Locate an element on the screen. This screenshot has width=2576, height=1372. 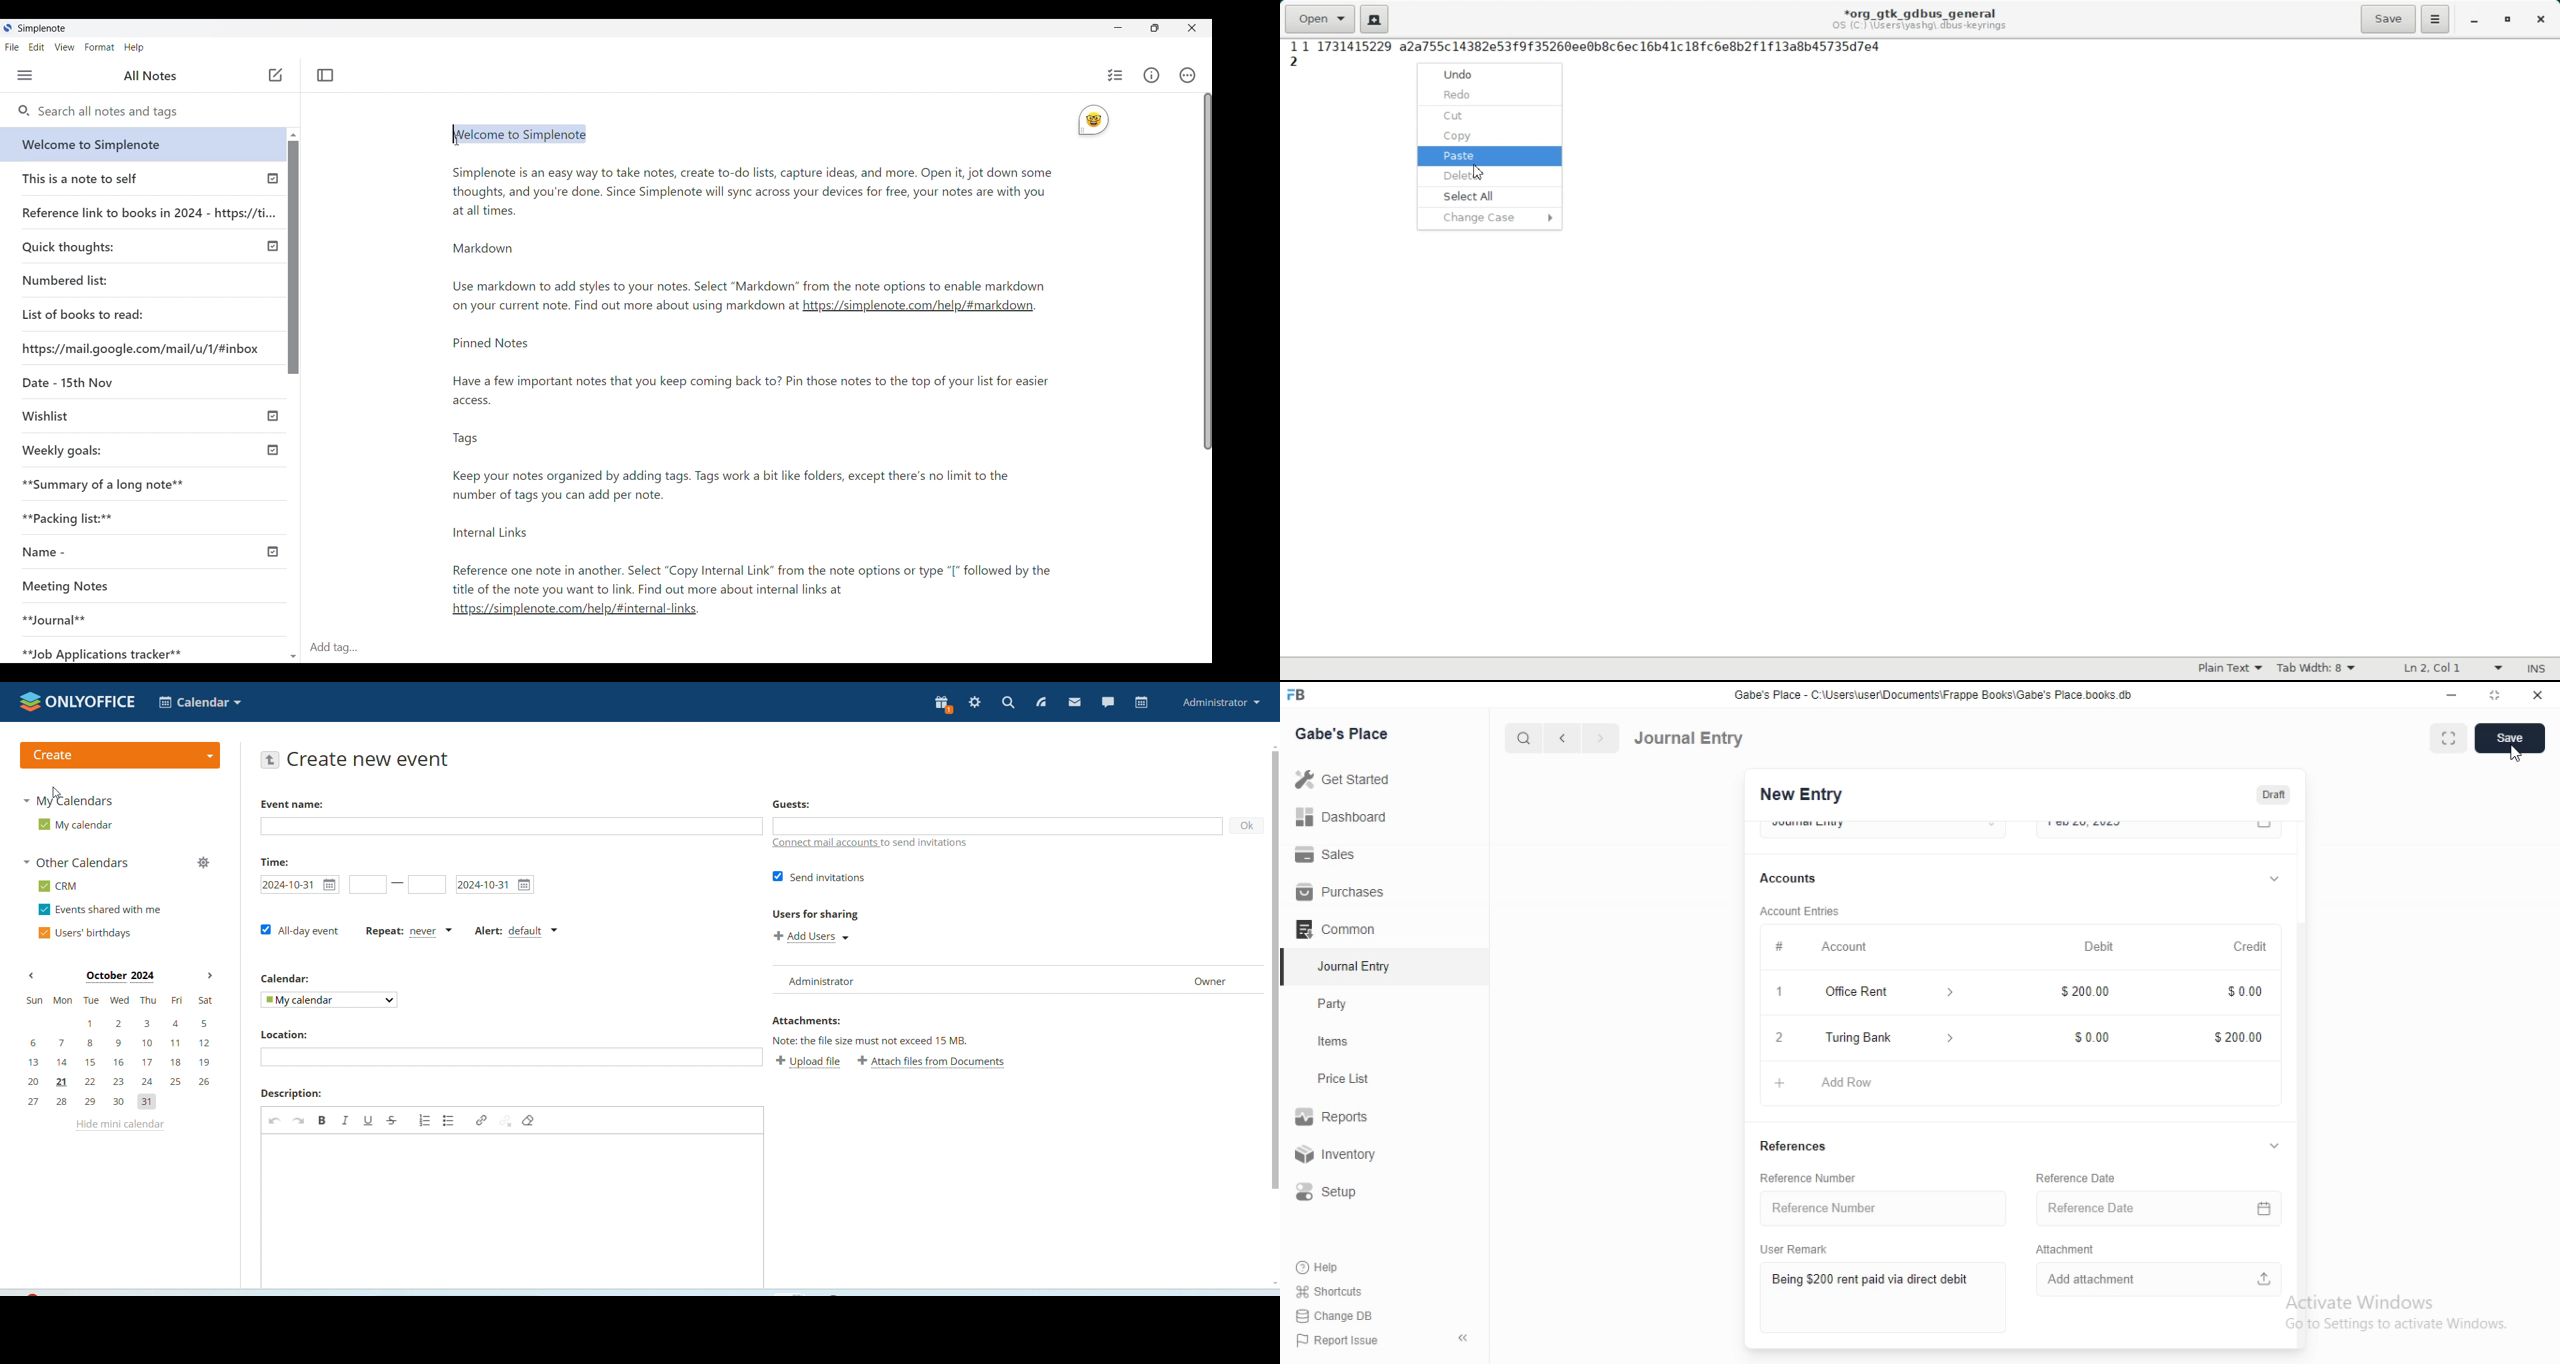
Numbered list is located at coordinates (64, 280).